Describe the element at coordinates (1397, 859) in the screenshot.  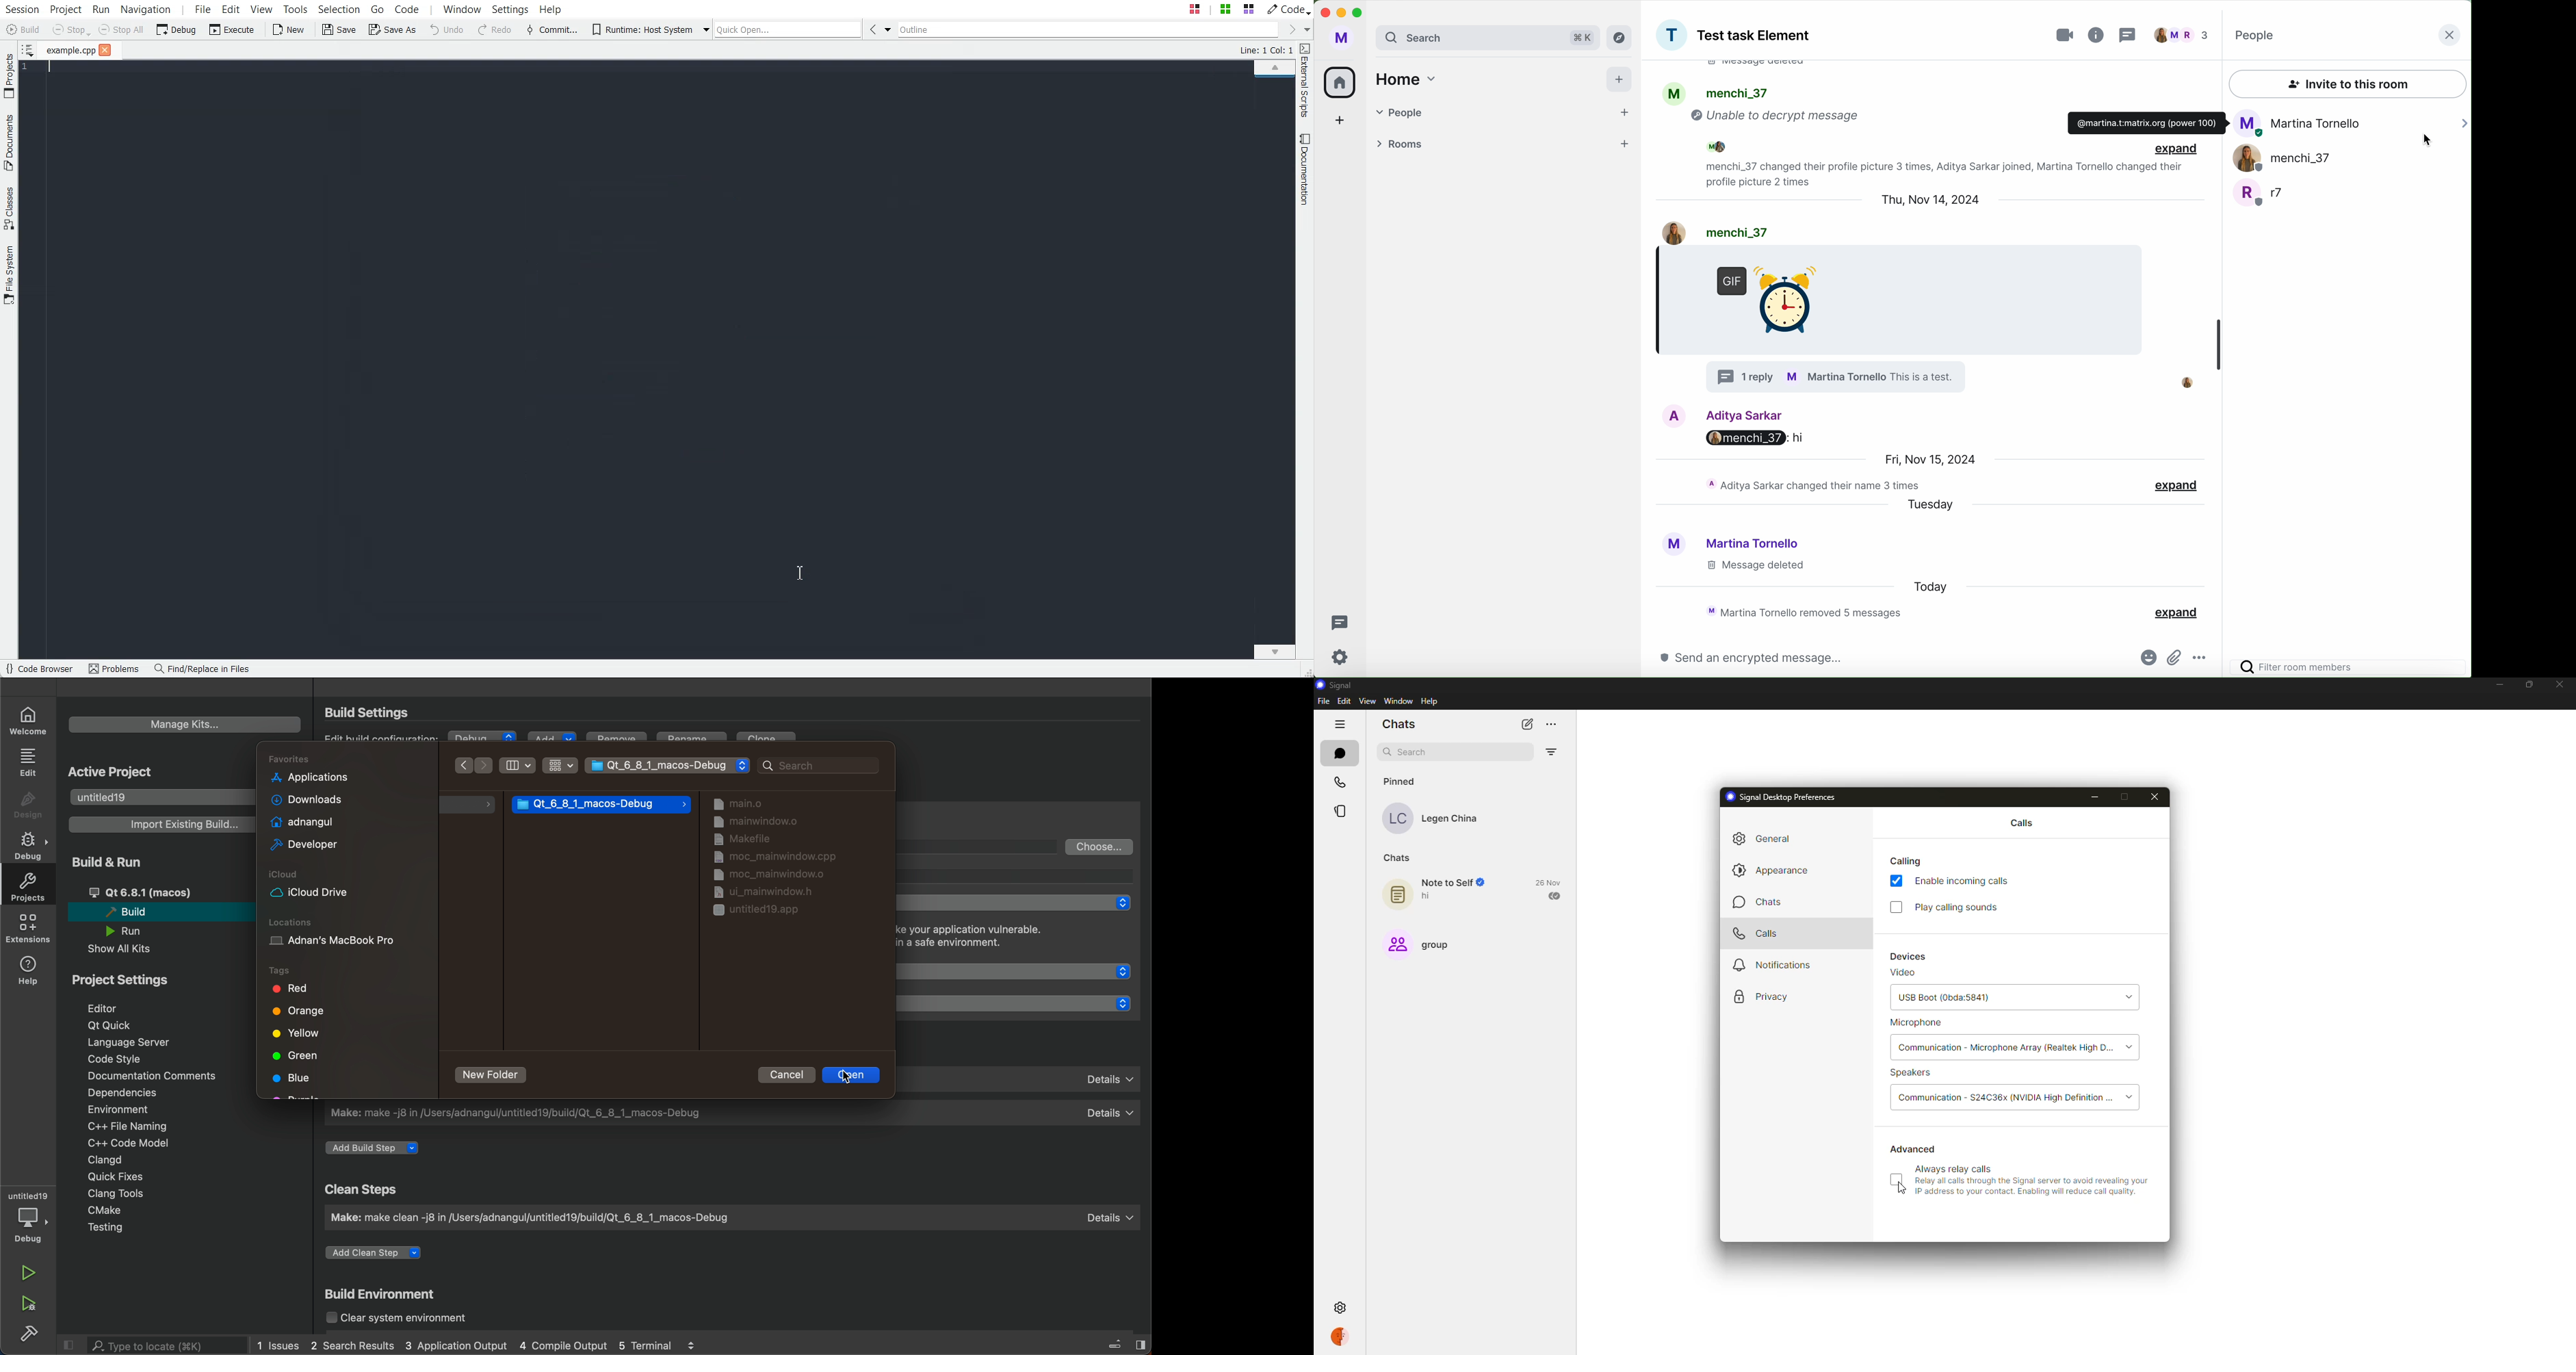
I see `chats` at that location.